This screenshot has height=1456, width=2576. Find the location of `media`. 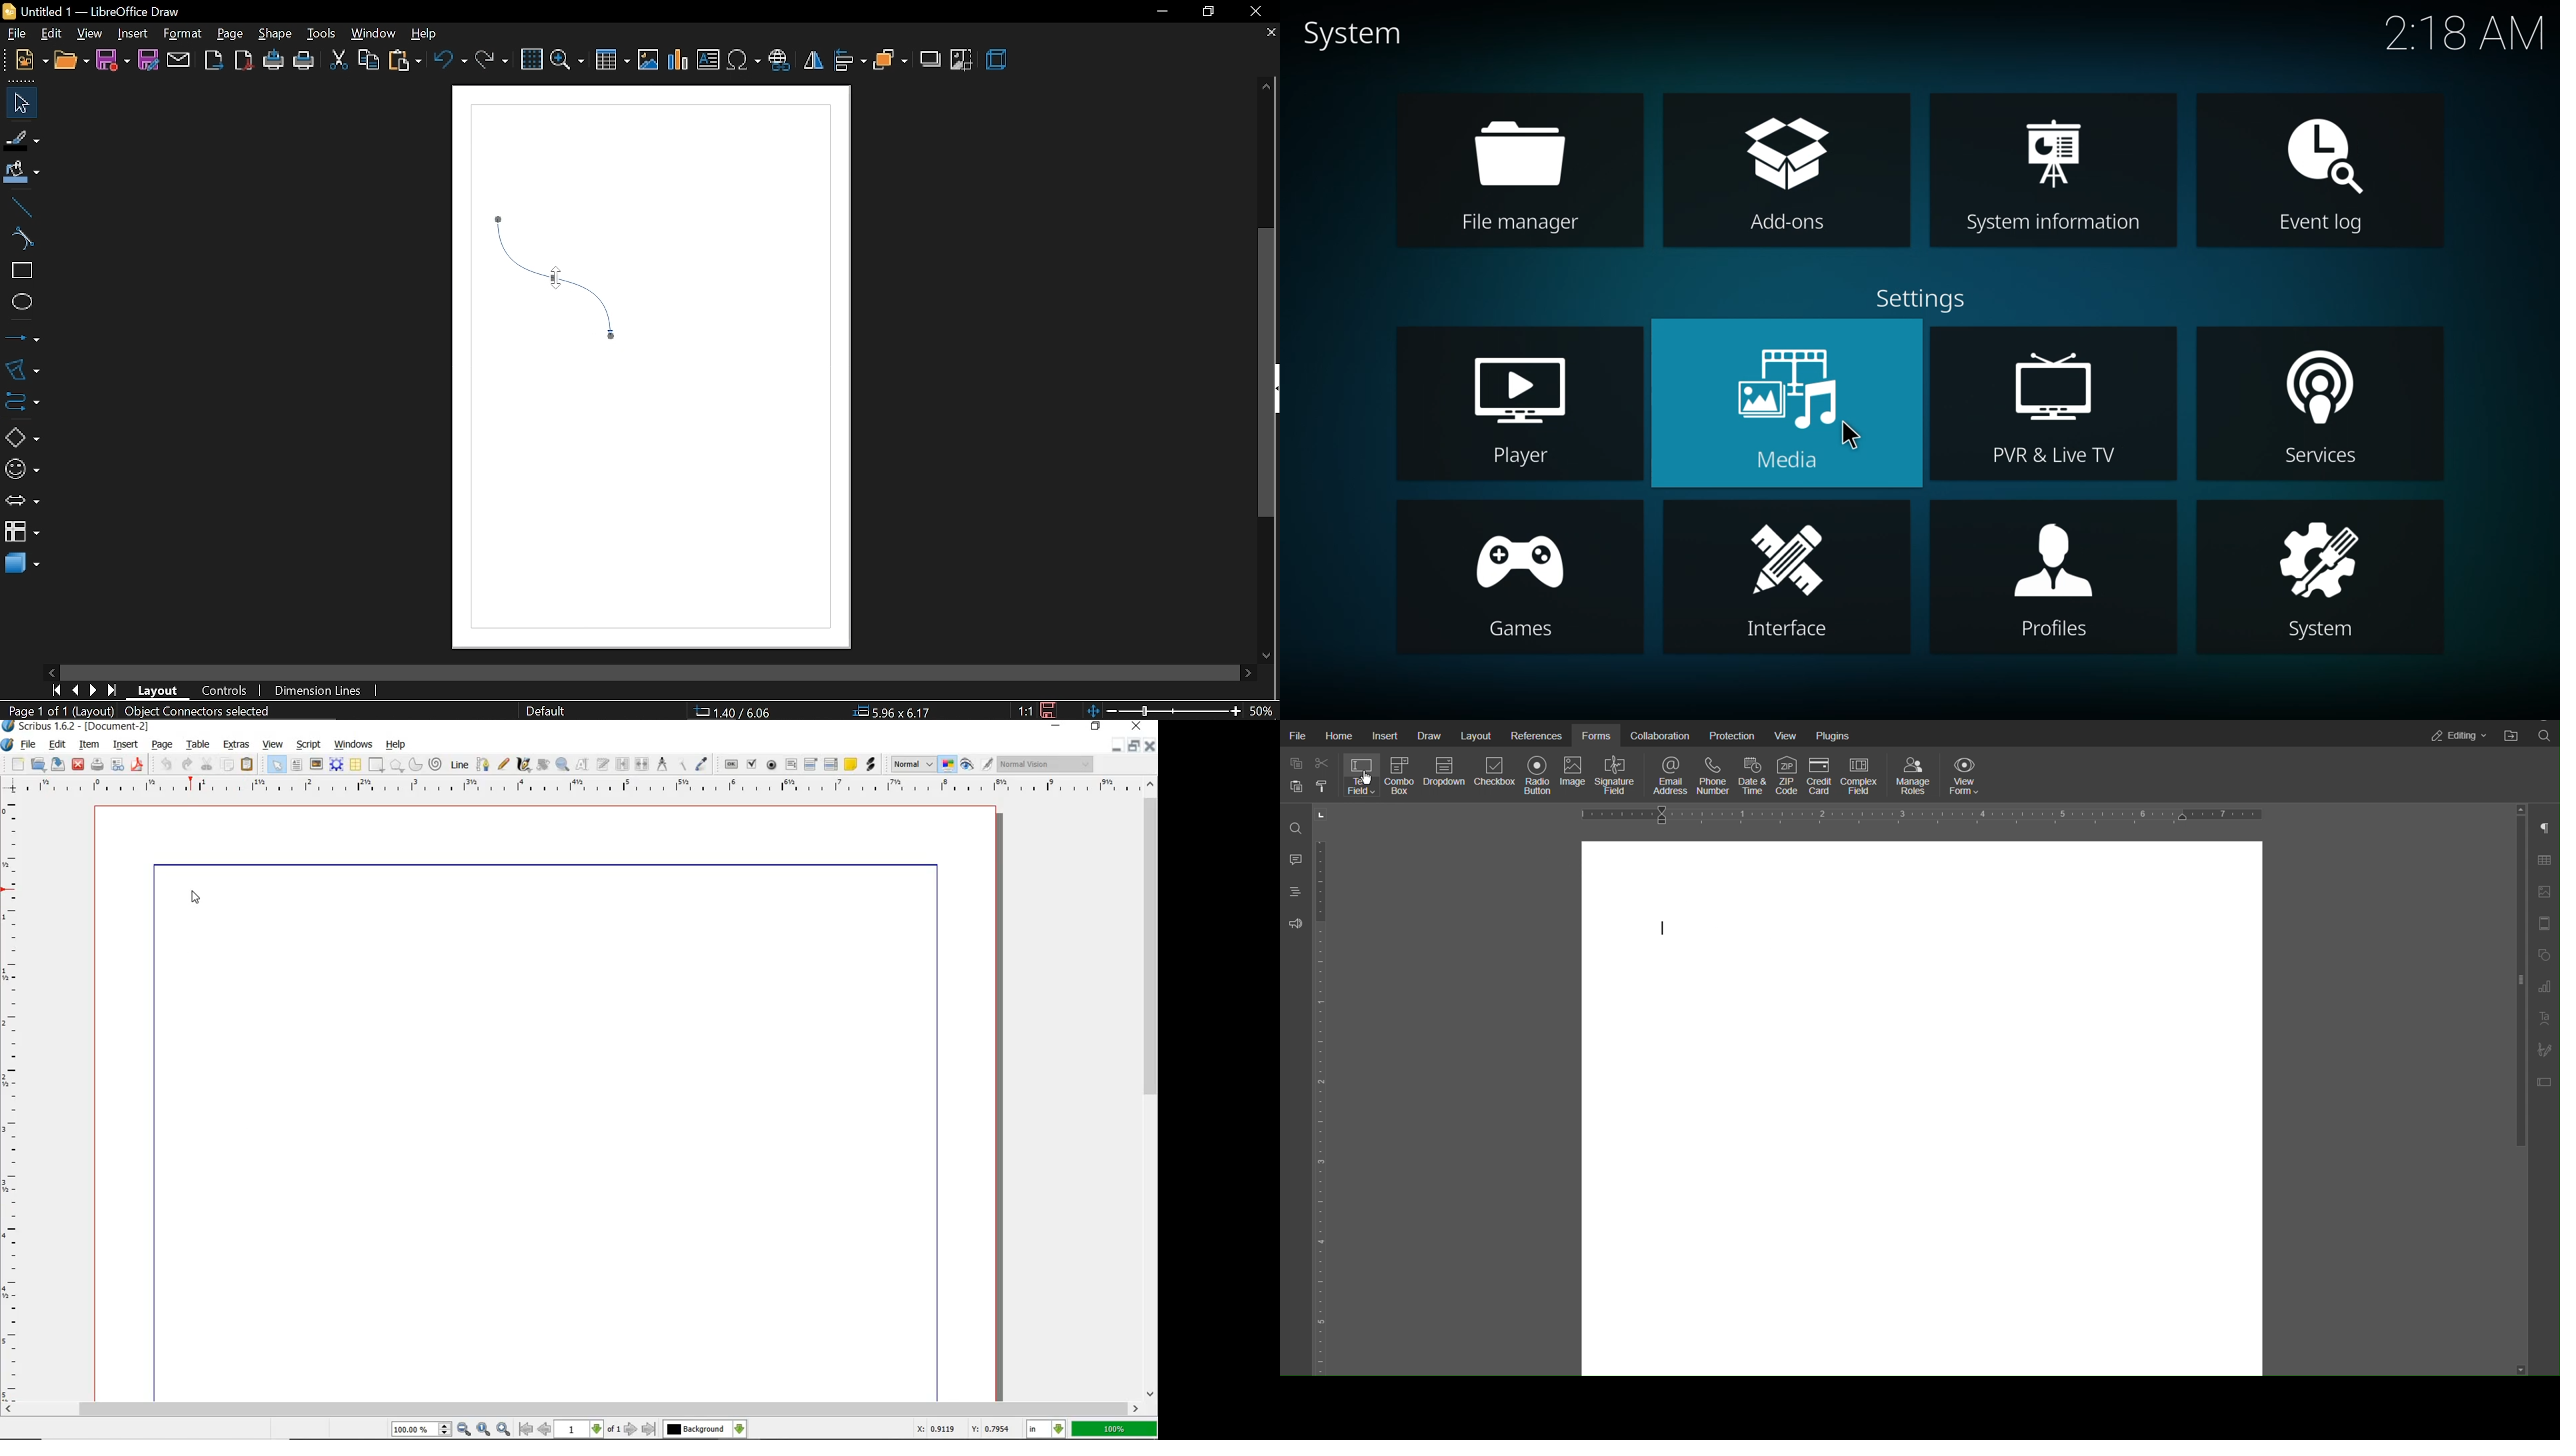

media is located at coordinates (1789, 404).